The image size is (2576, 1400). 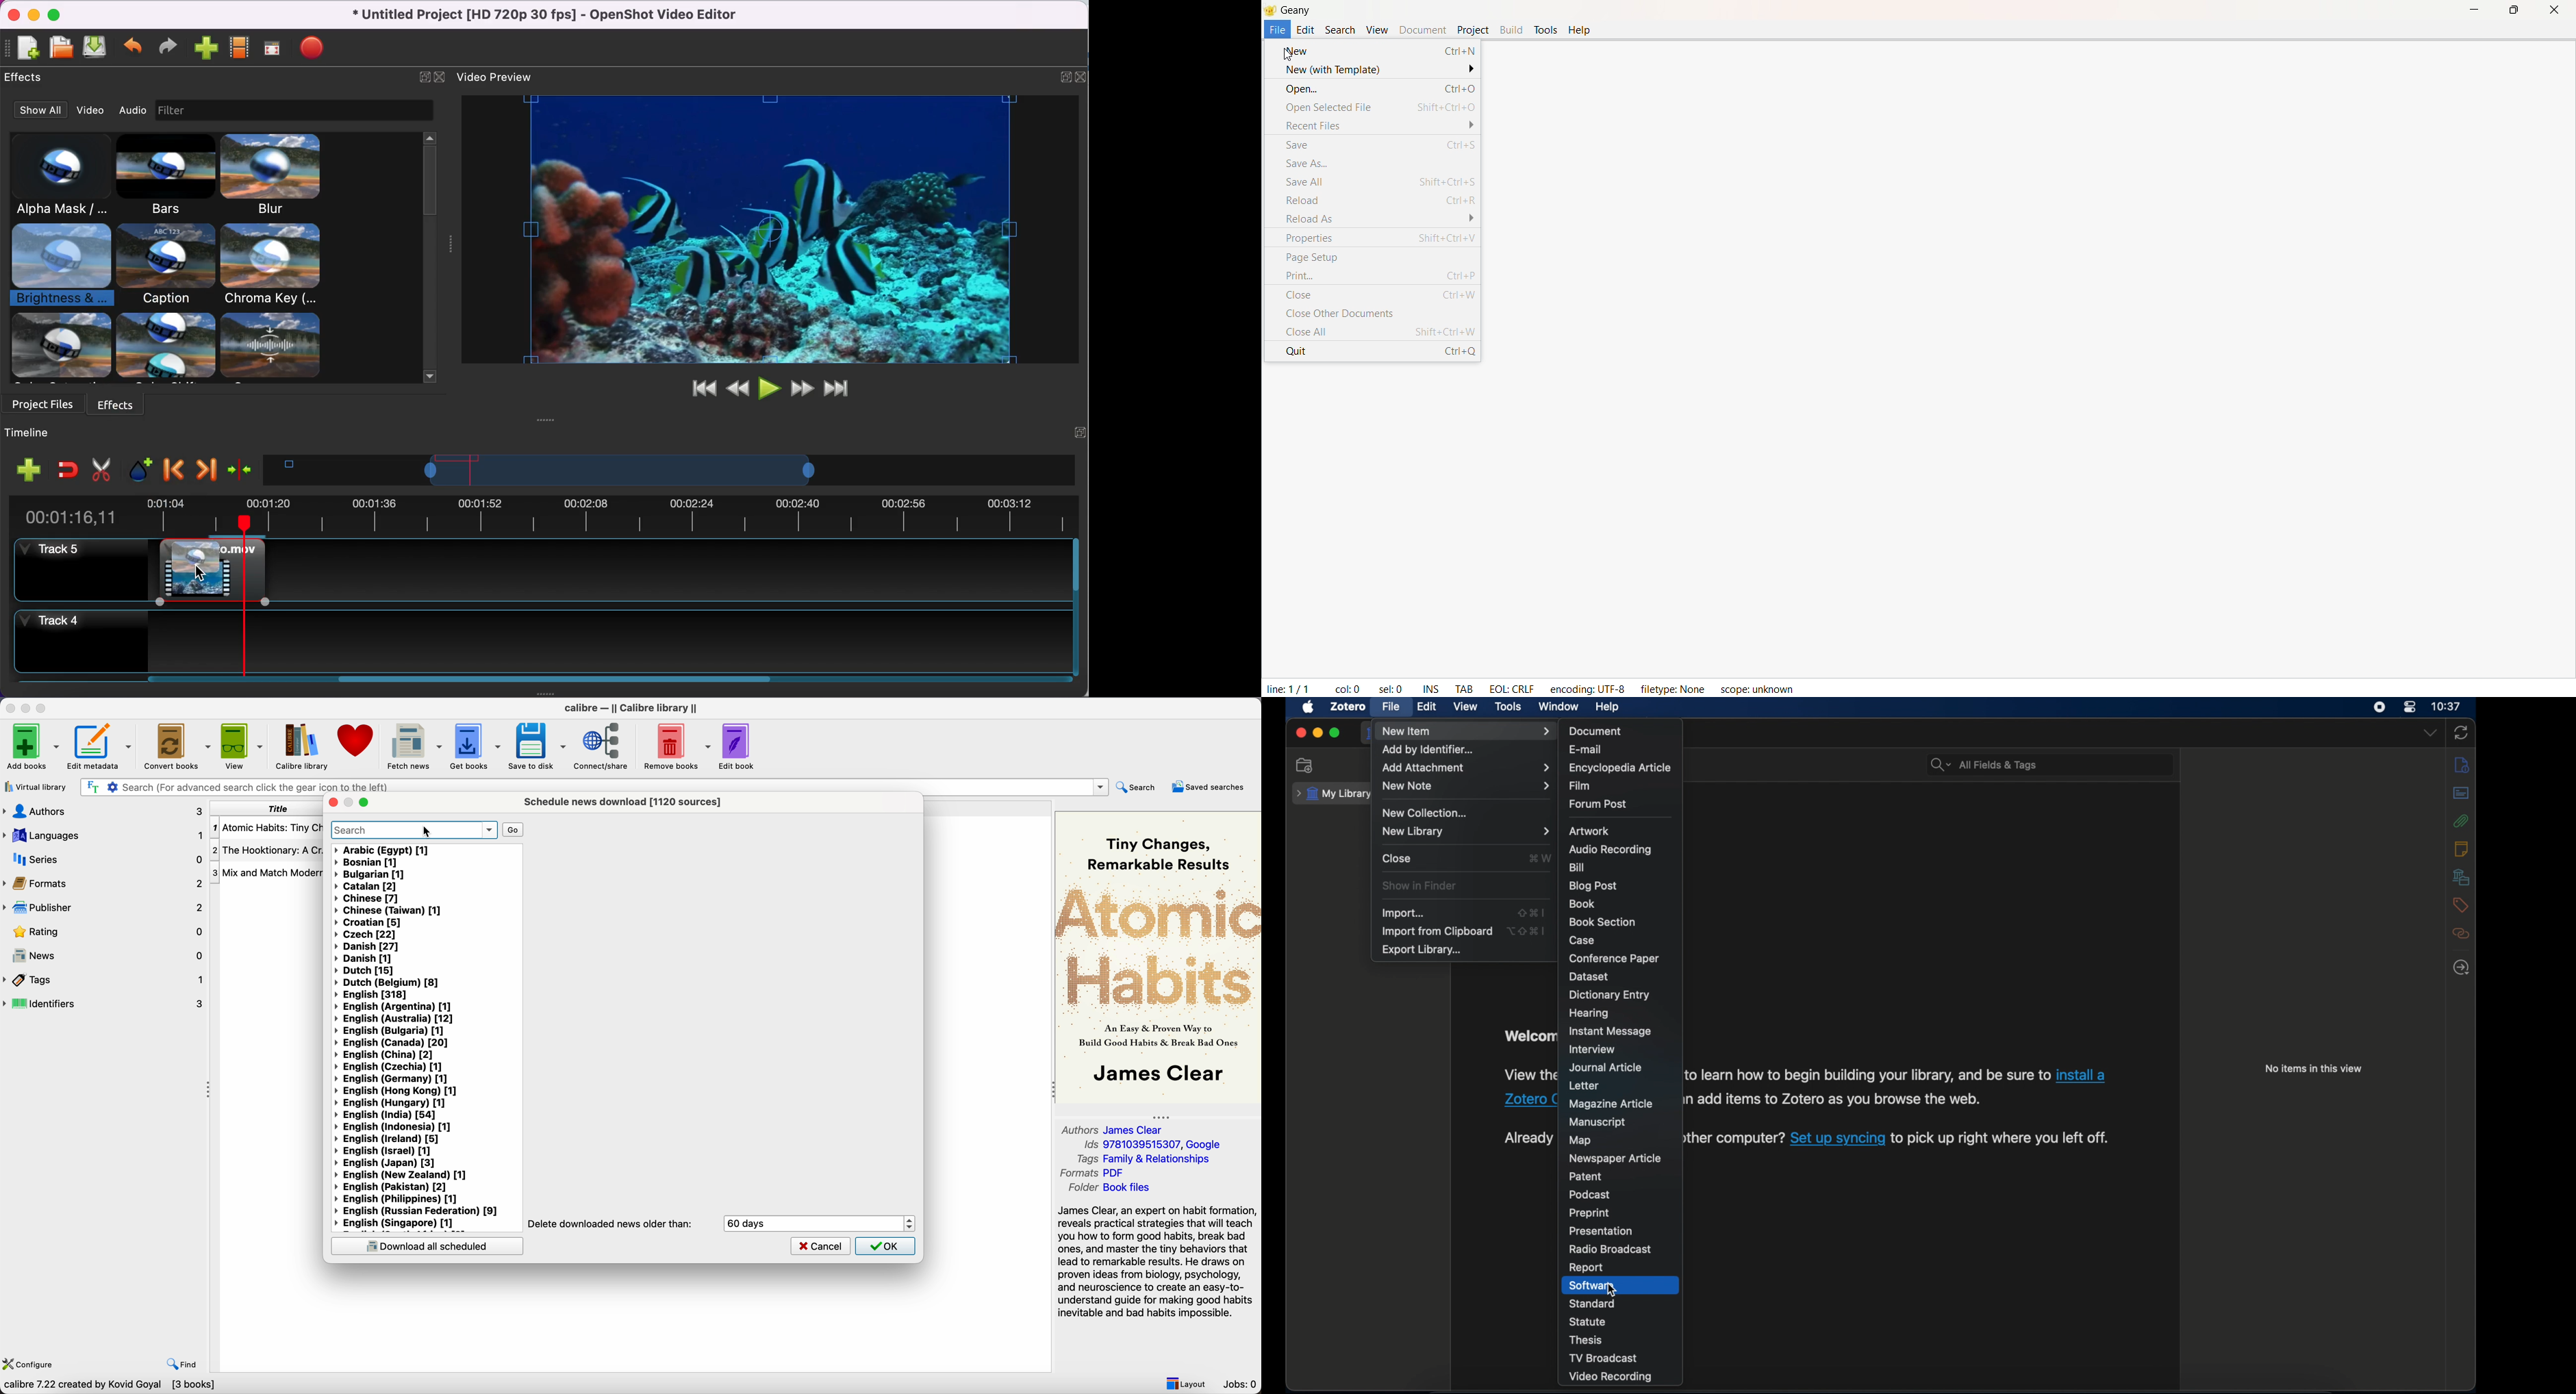 I want to click on Arabic (Egypt) [1], so click(x=381, y=850).